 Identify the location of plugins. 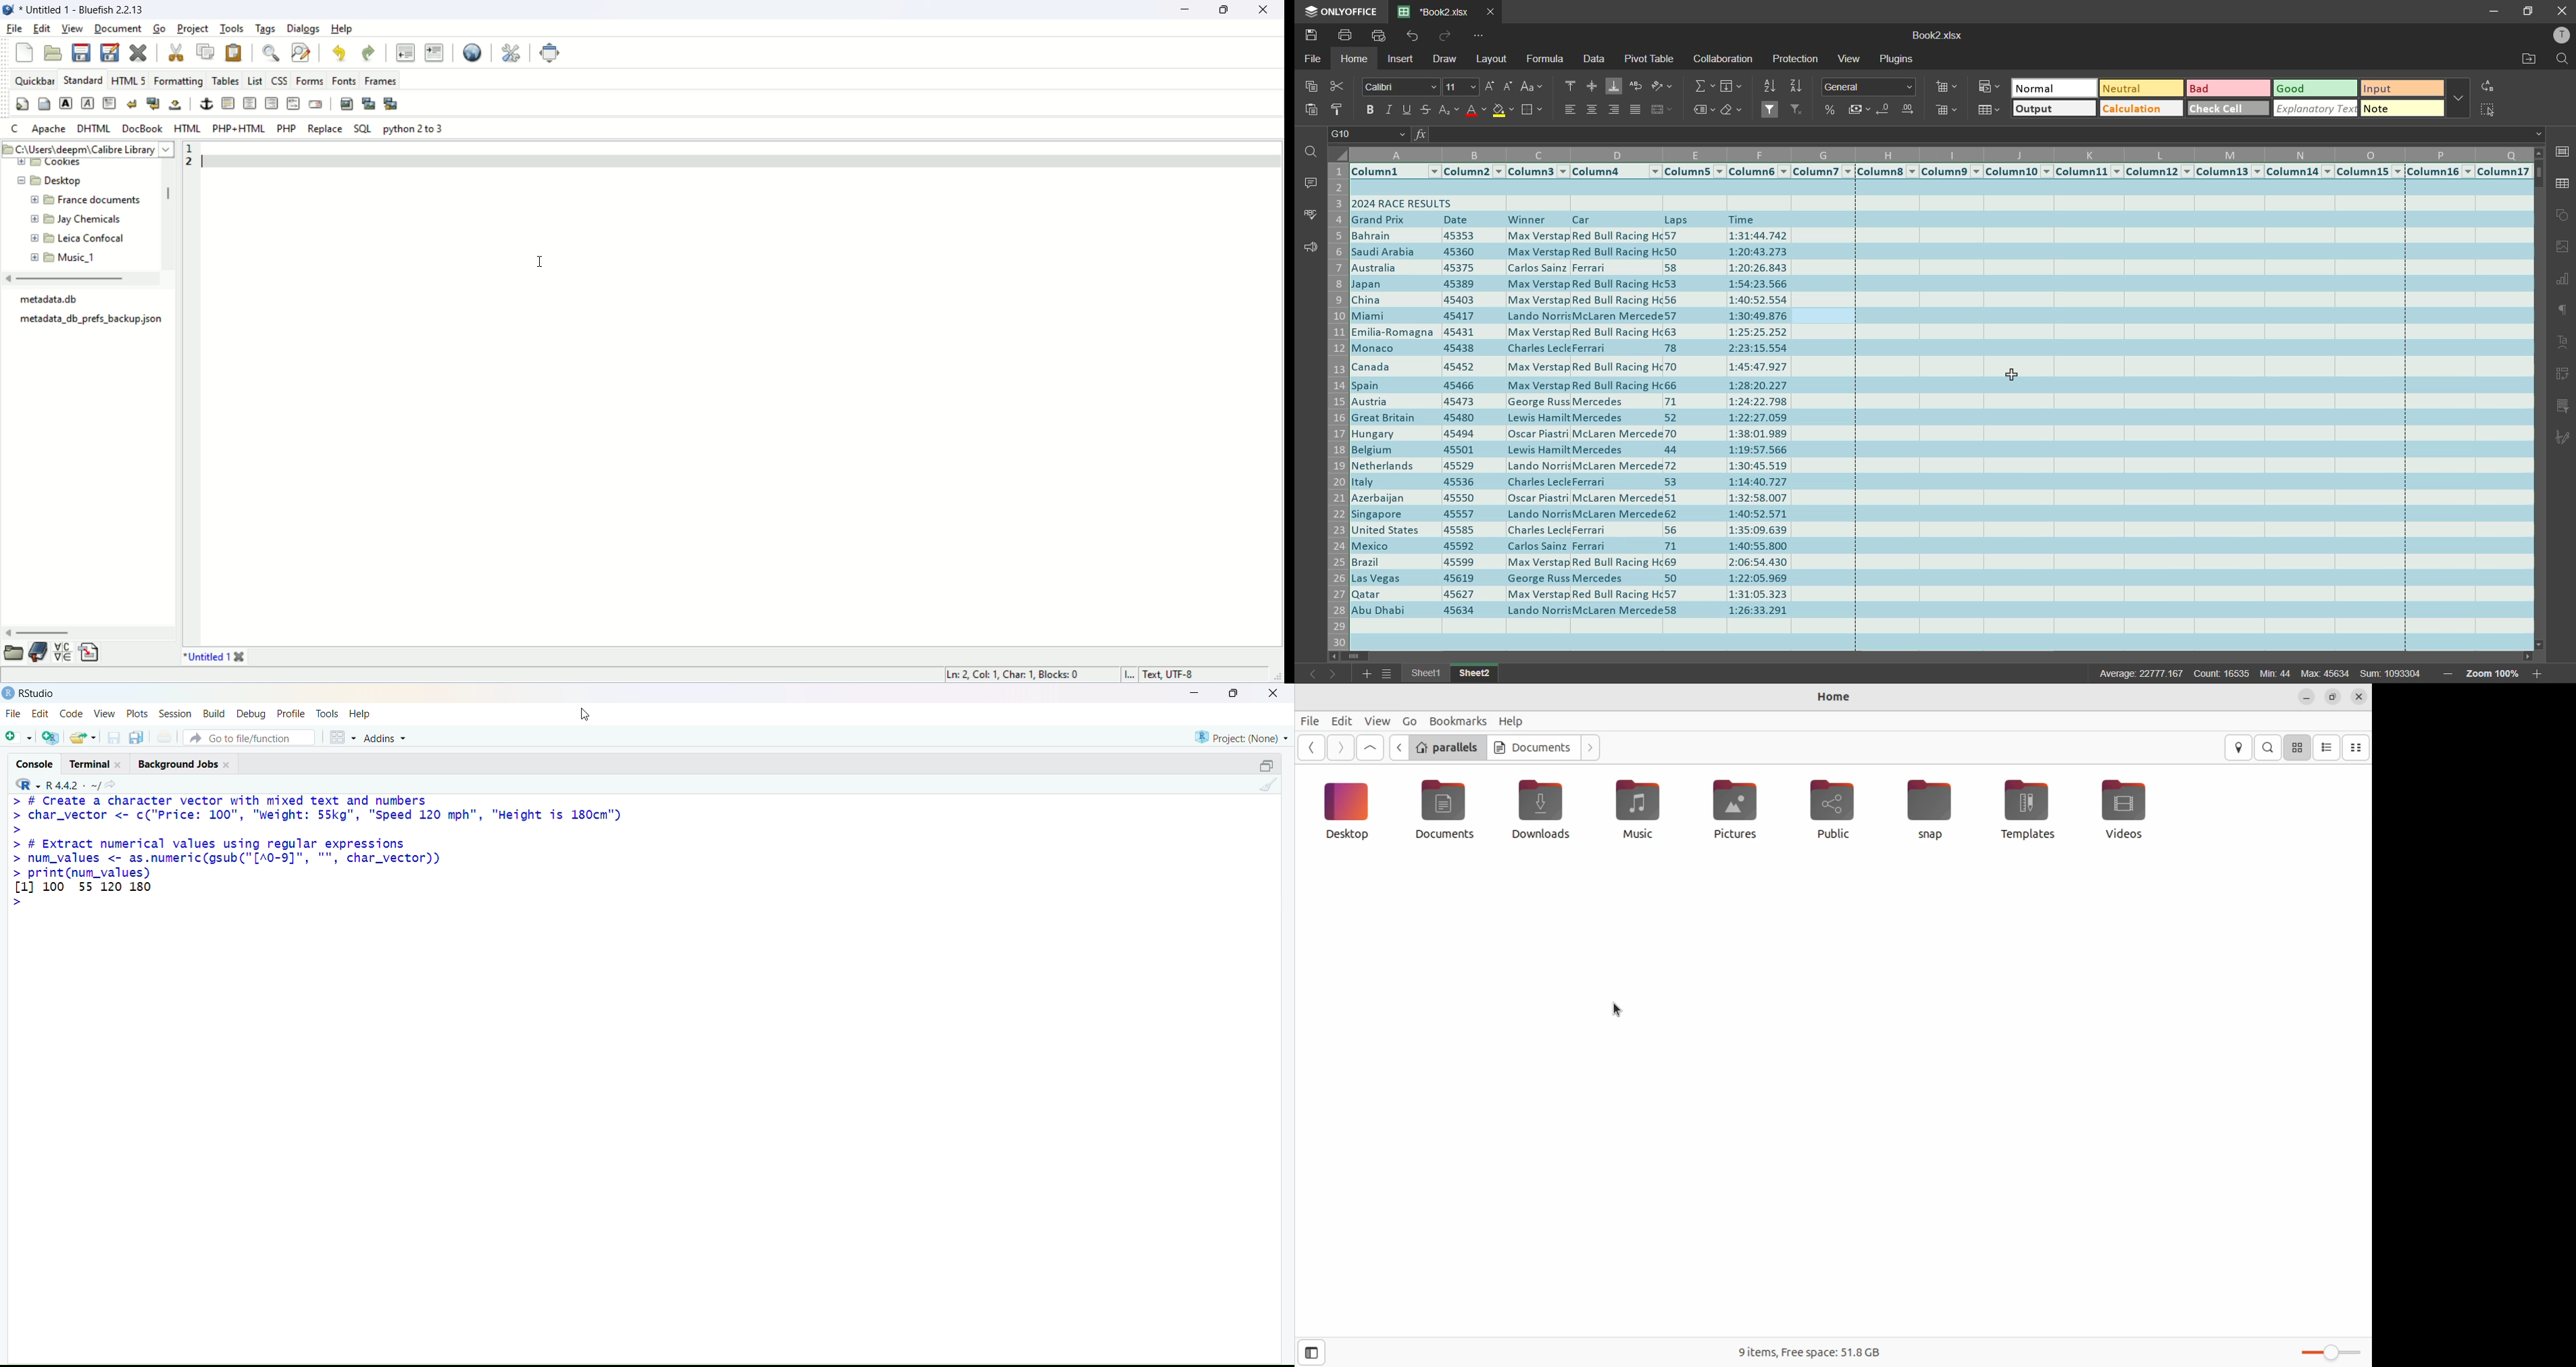
(1896, 61).